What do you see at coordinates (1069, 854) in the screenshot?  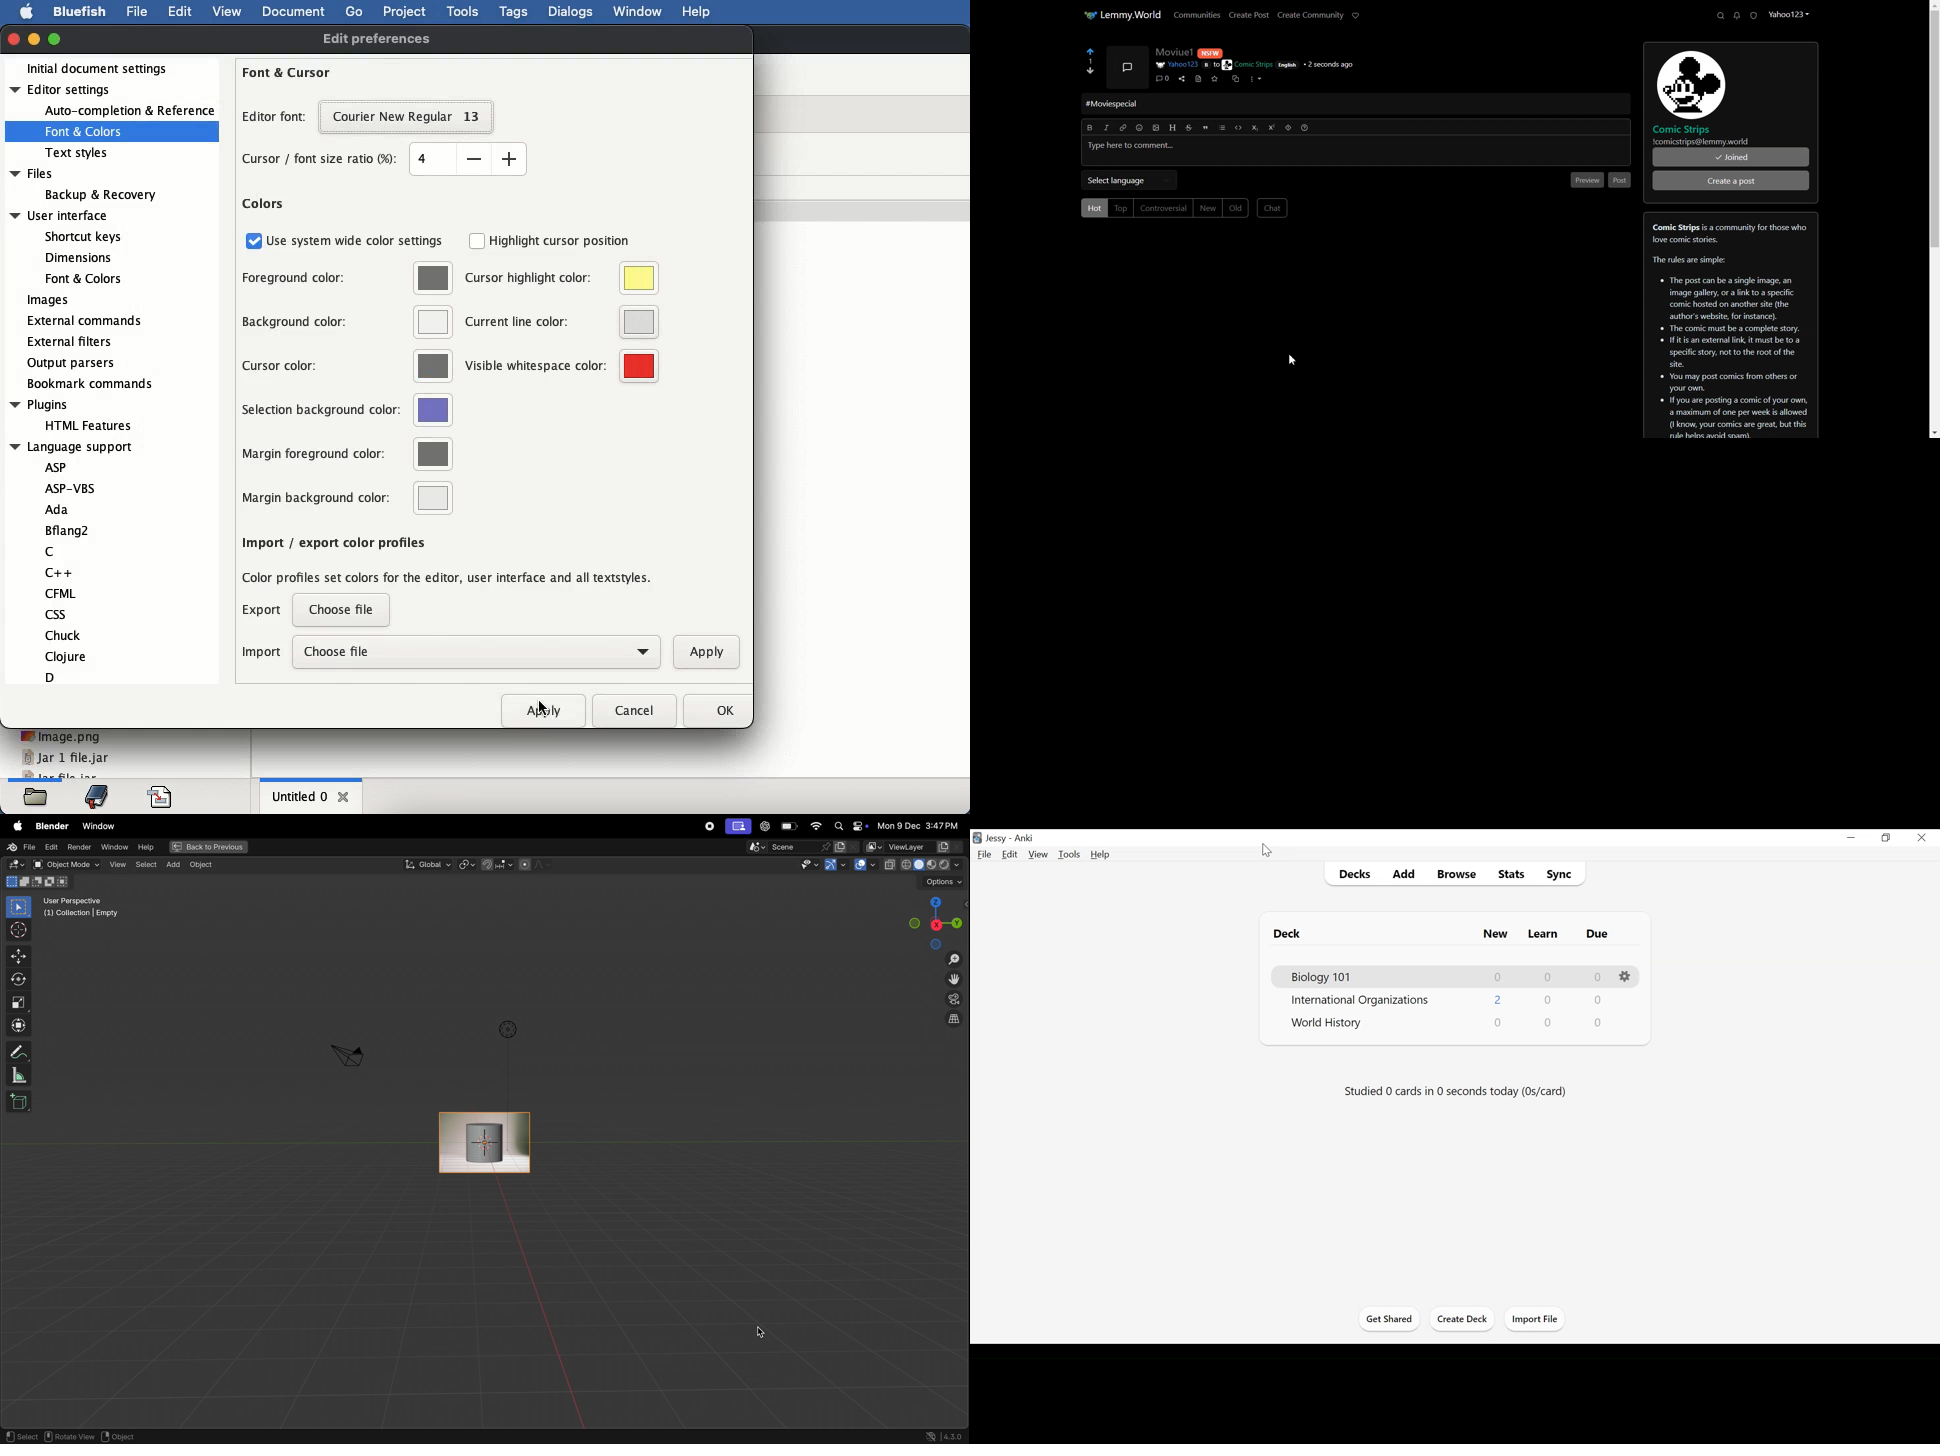 I see `Tools` at bounding box center [1069, 854].